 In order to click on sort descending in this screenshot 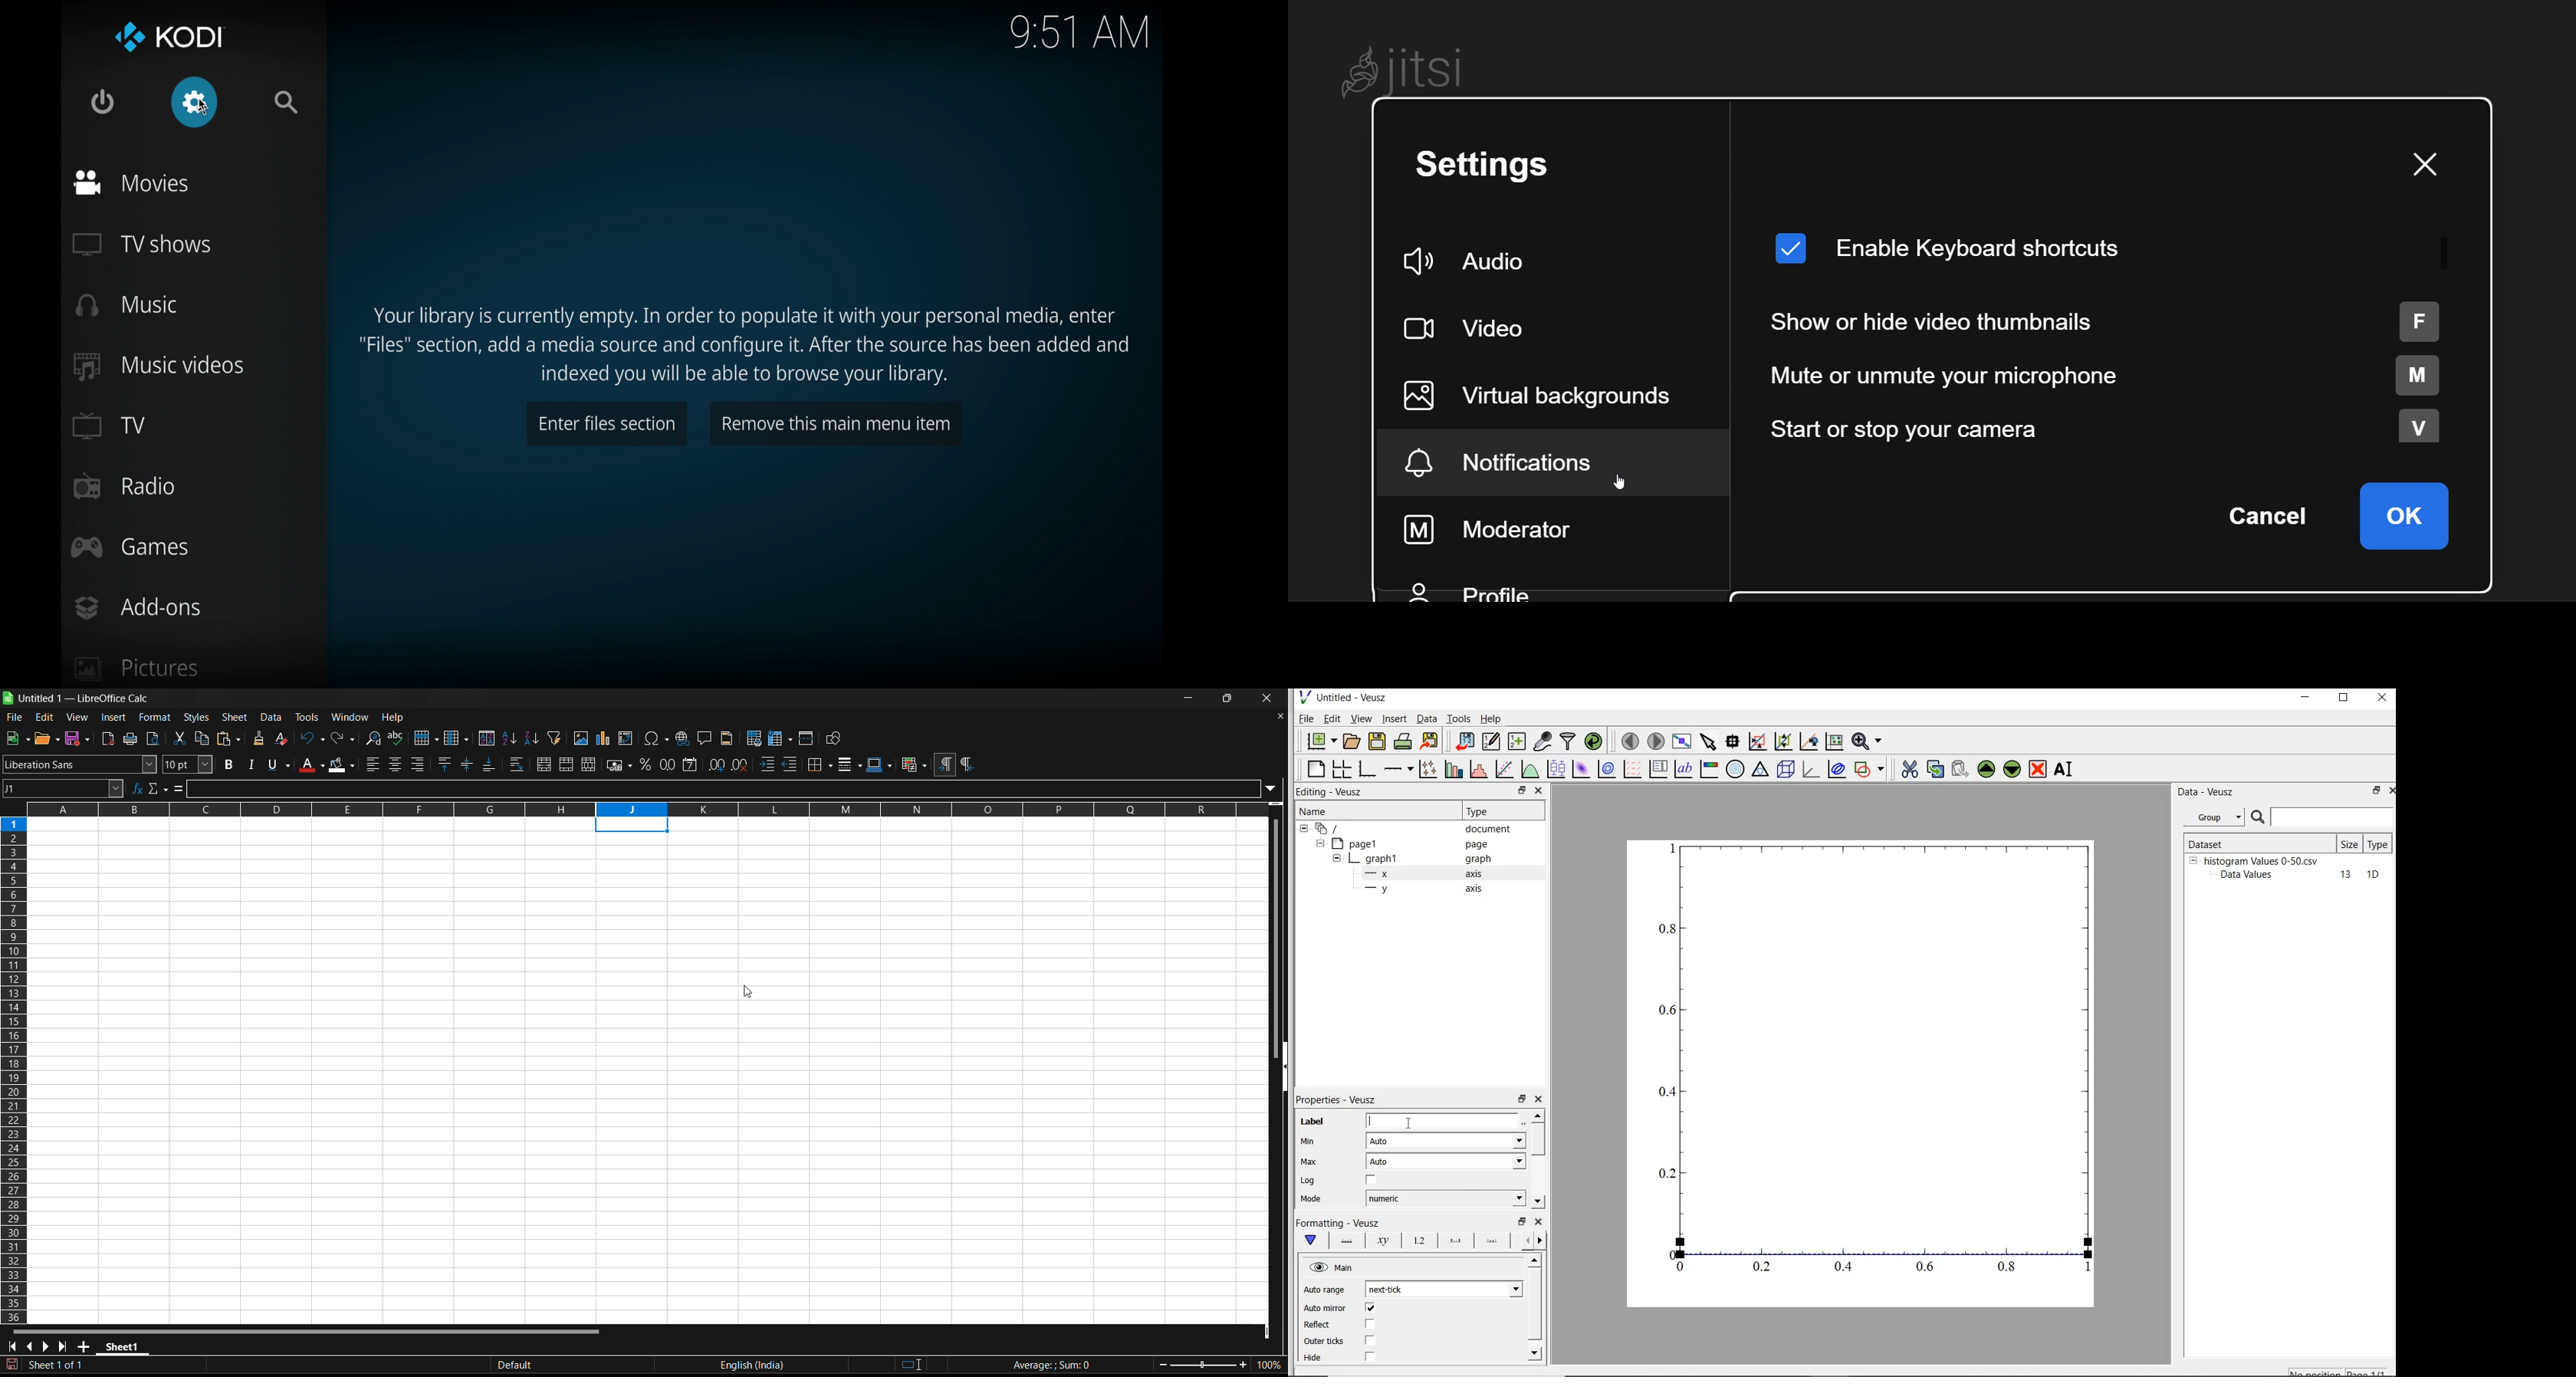, I will do `click(533, 737)`.